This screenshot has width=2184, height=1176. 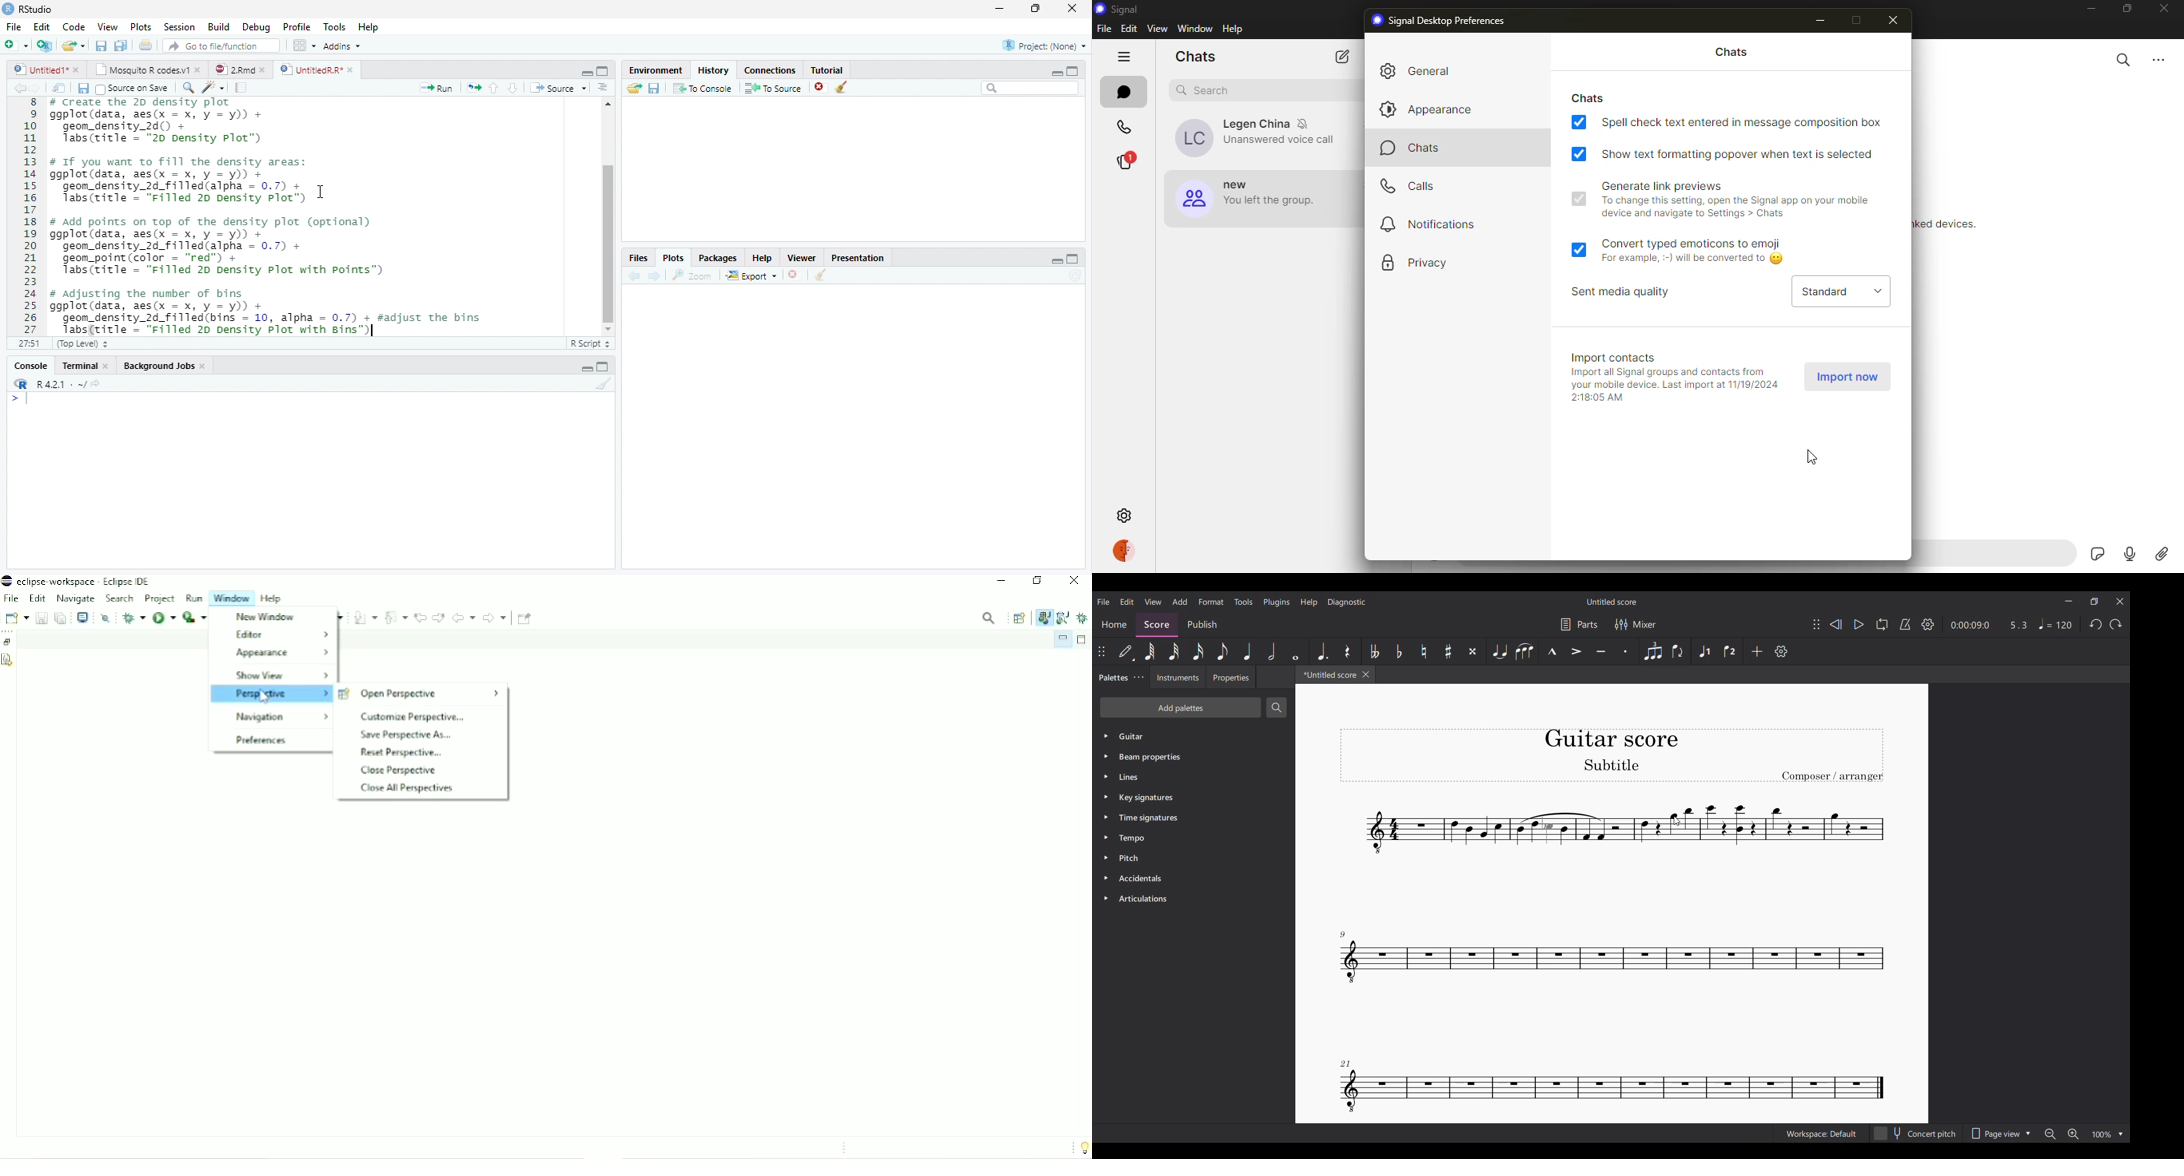 What do you see at coordinates (1821, 1134) in the screenshot?
I see `Current workspace setting` at bounding box center [1821, 1134].